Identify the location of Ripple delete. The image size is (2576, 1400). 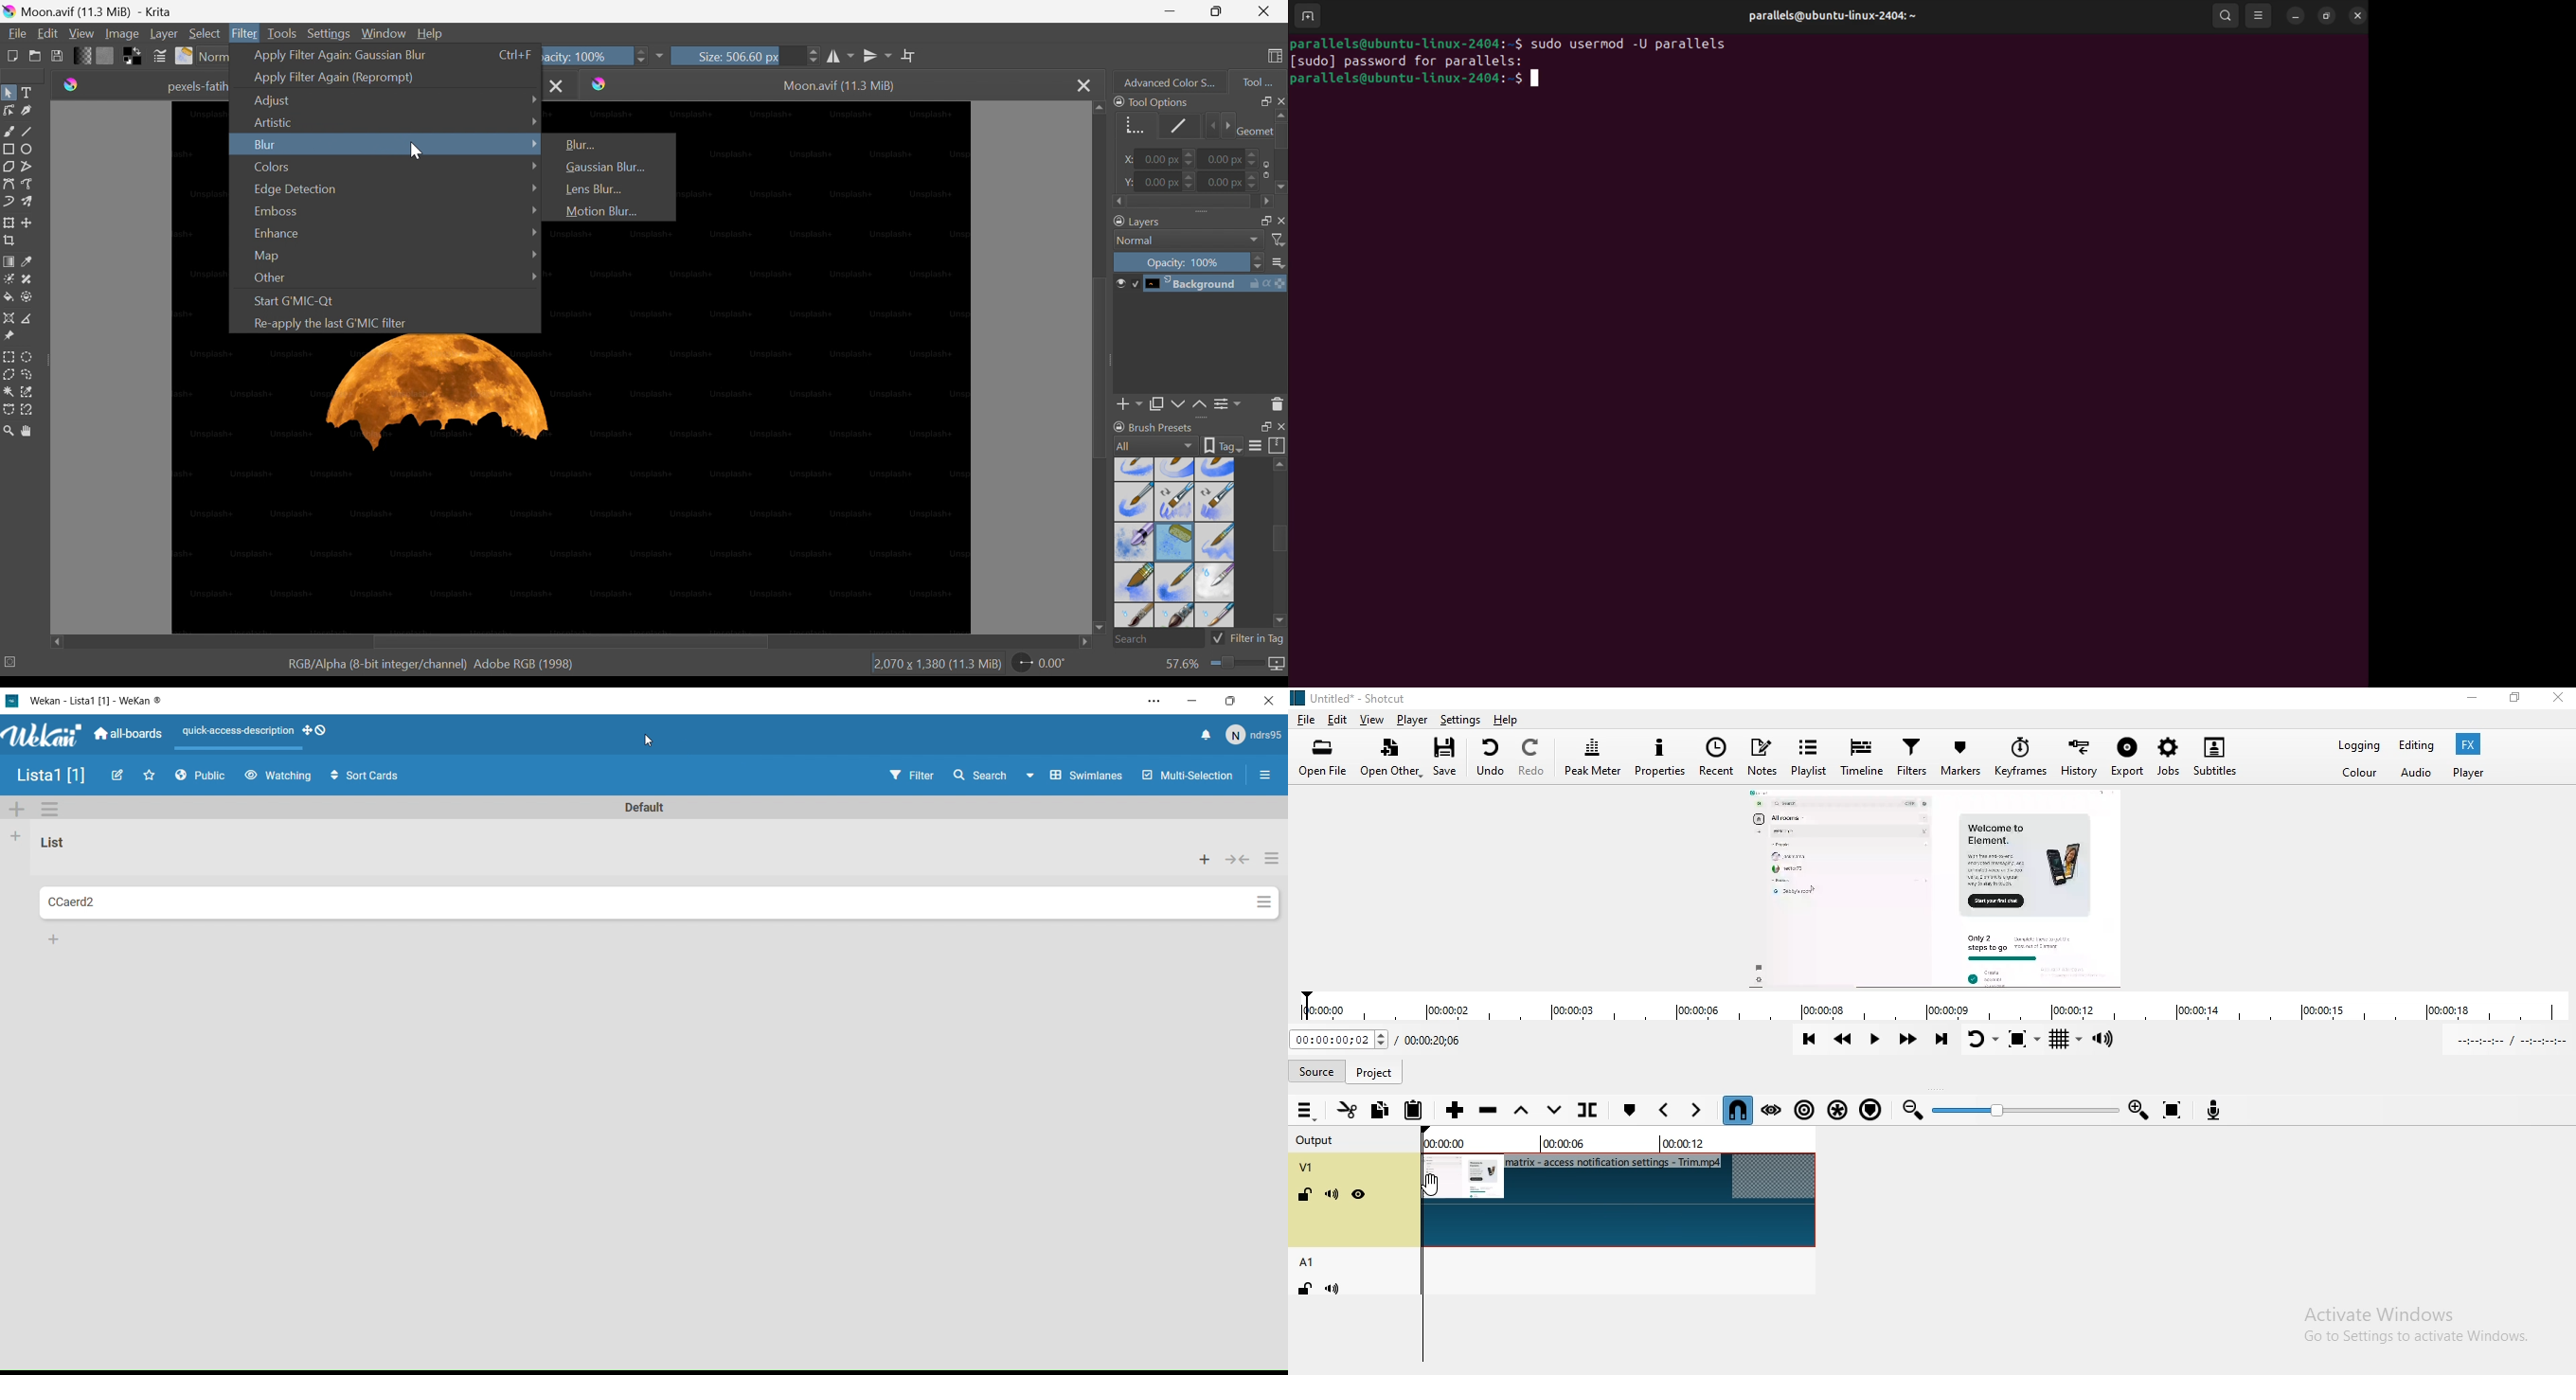
(1488, 1112).